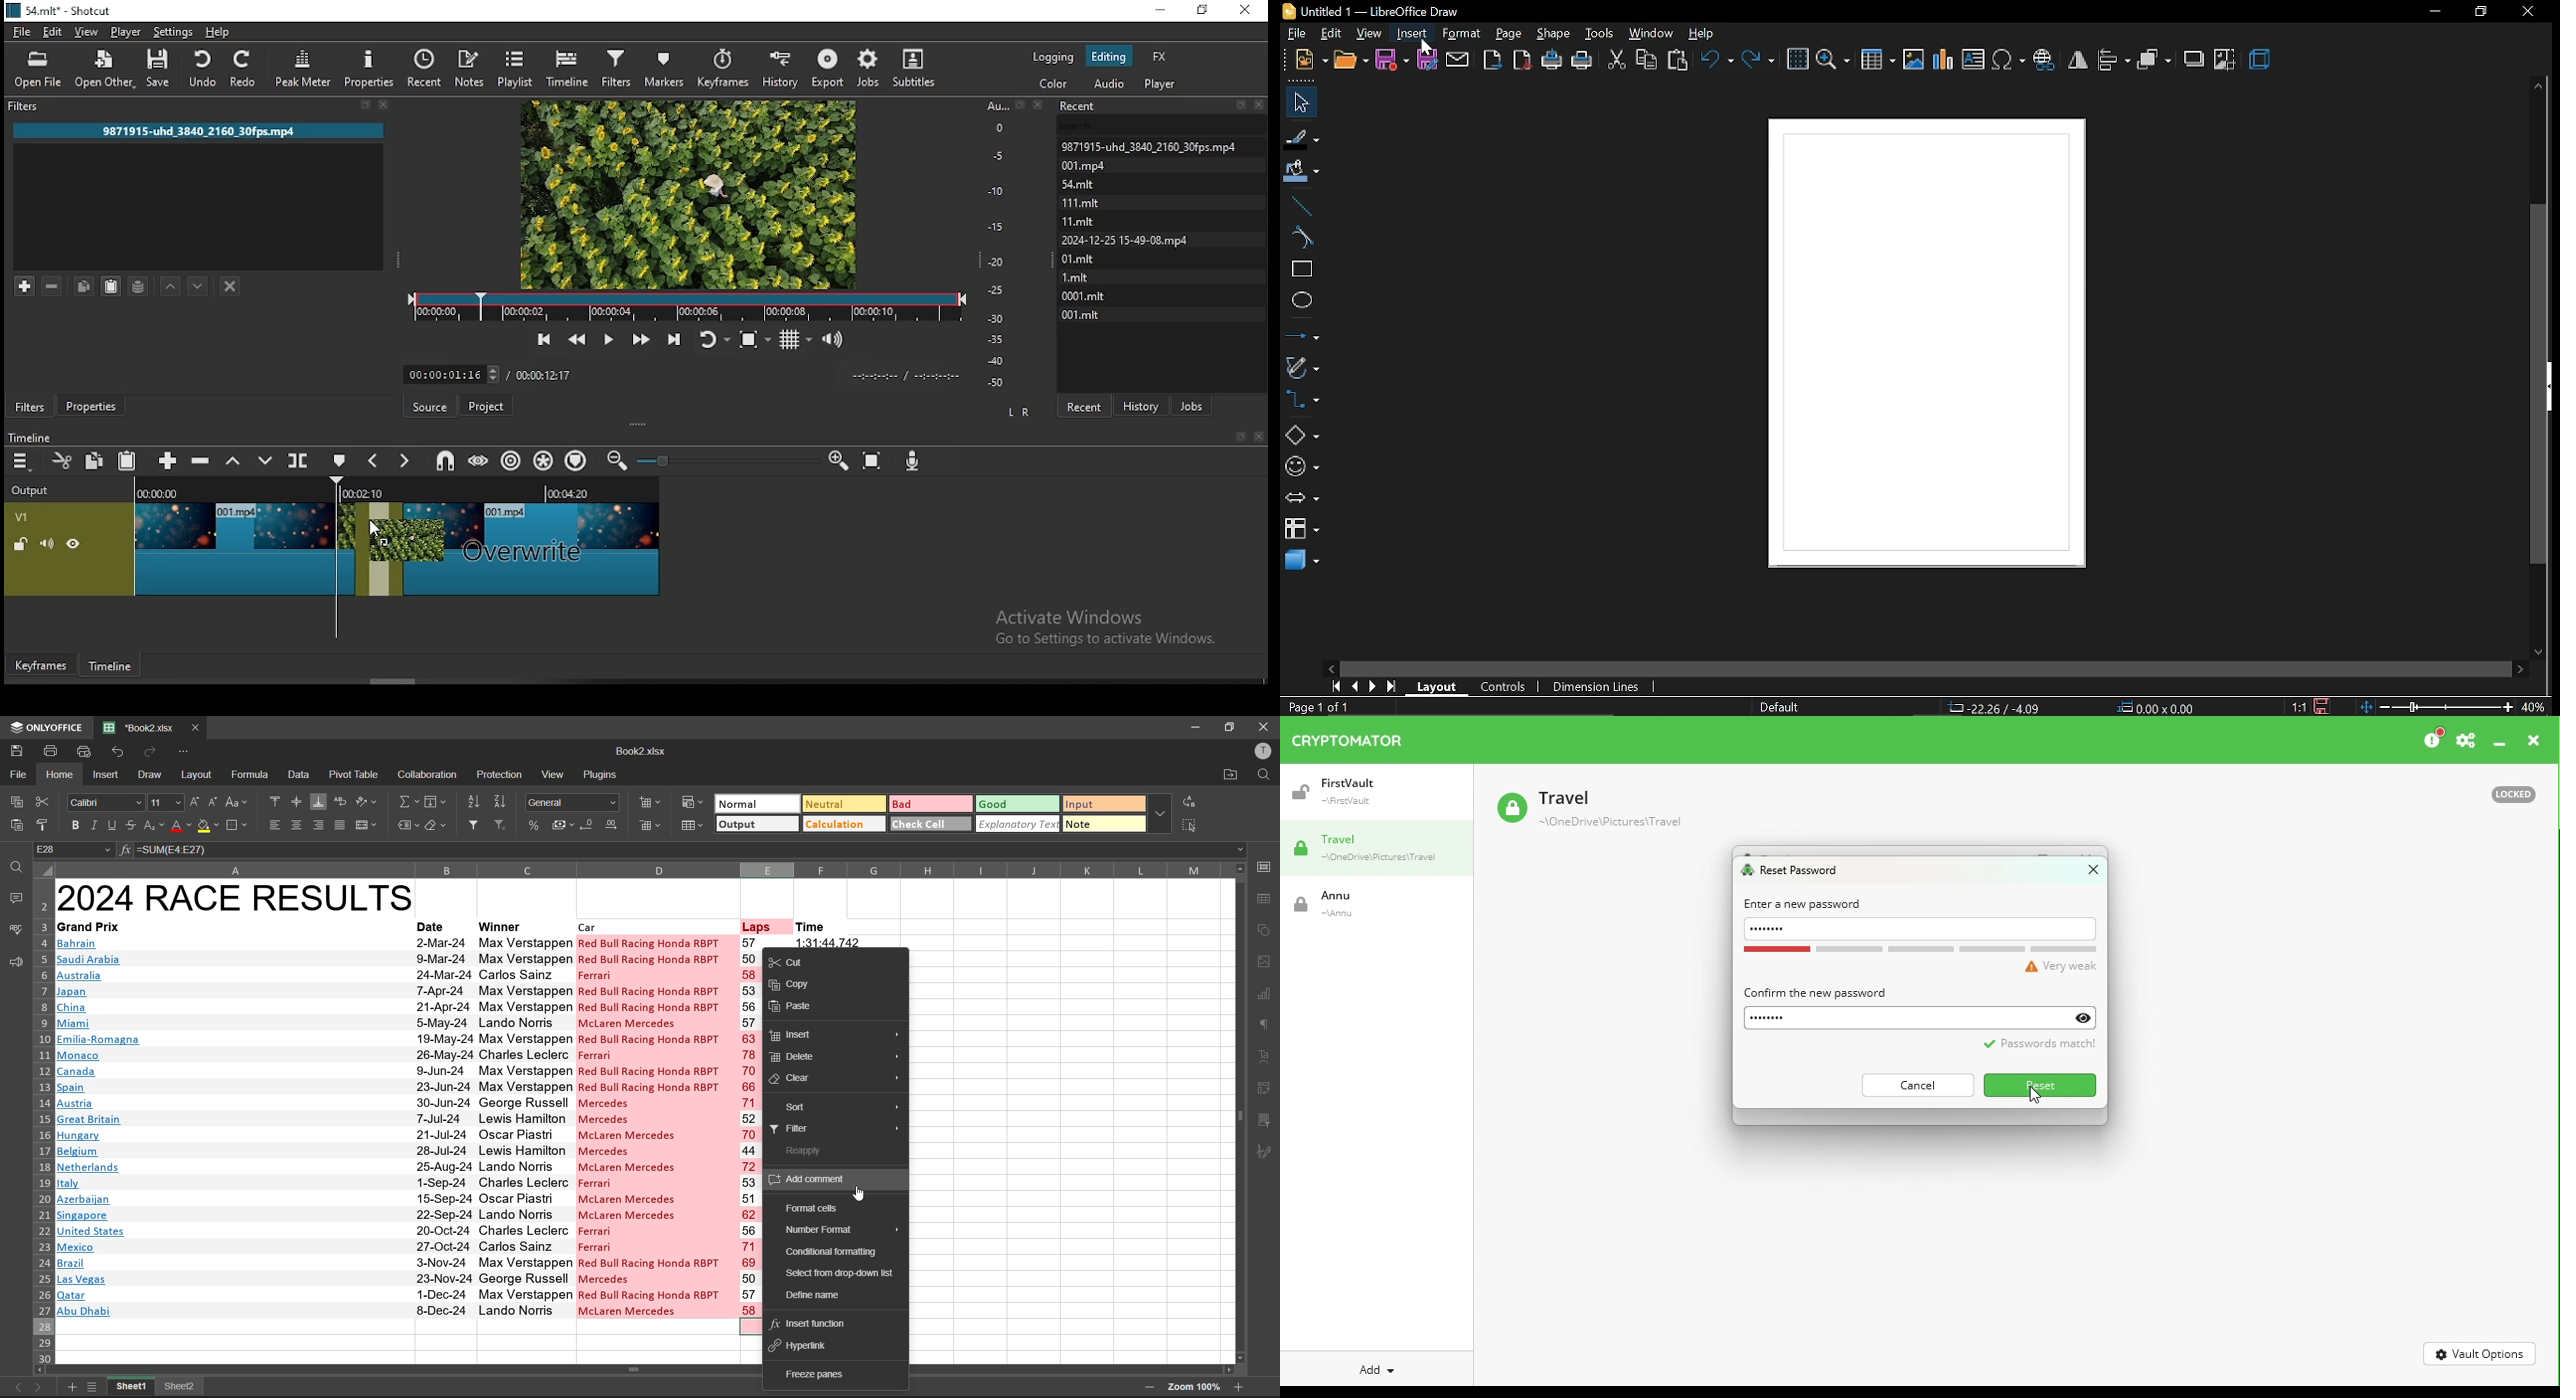 This screenshot has width=2576, height=1400. What do you see at coordinates (195, 802) in the screenshot?
I see `increment size` at bounding box center [195, 802].